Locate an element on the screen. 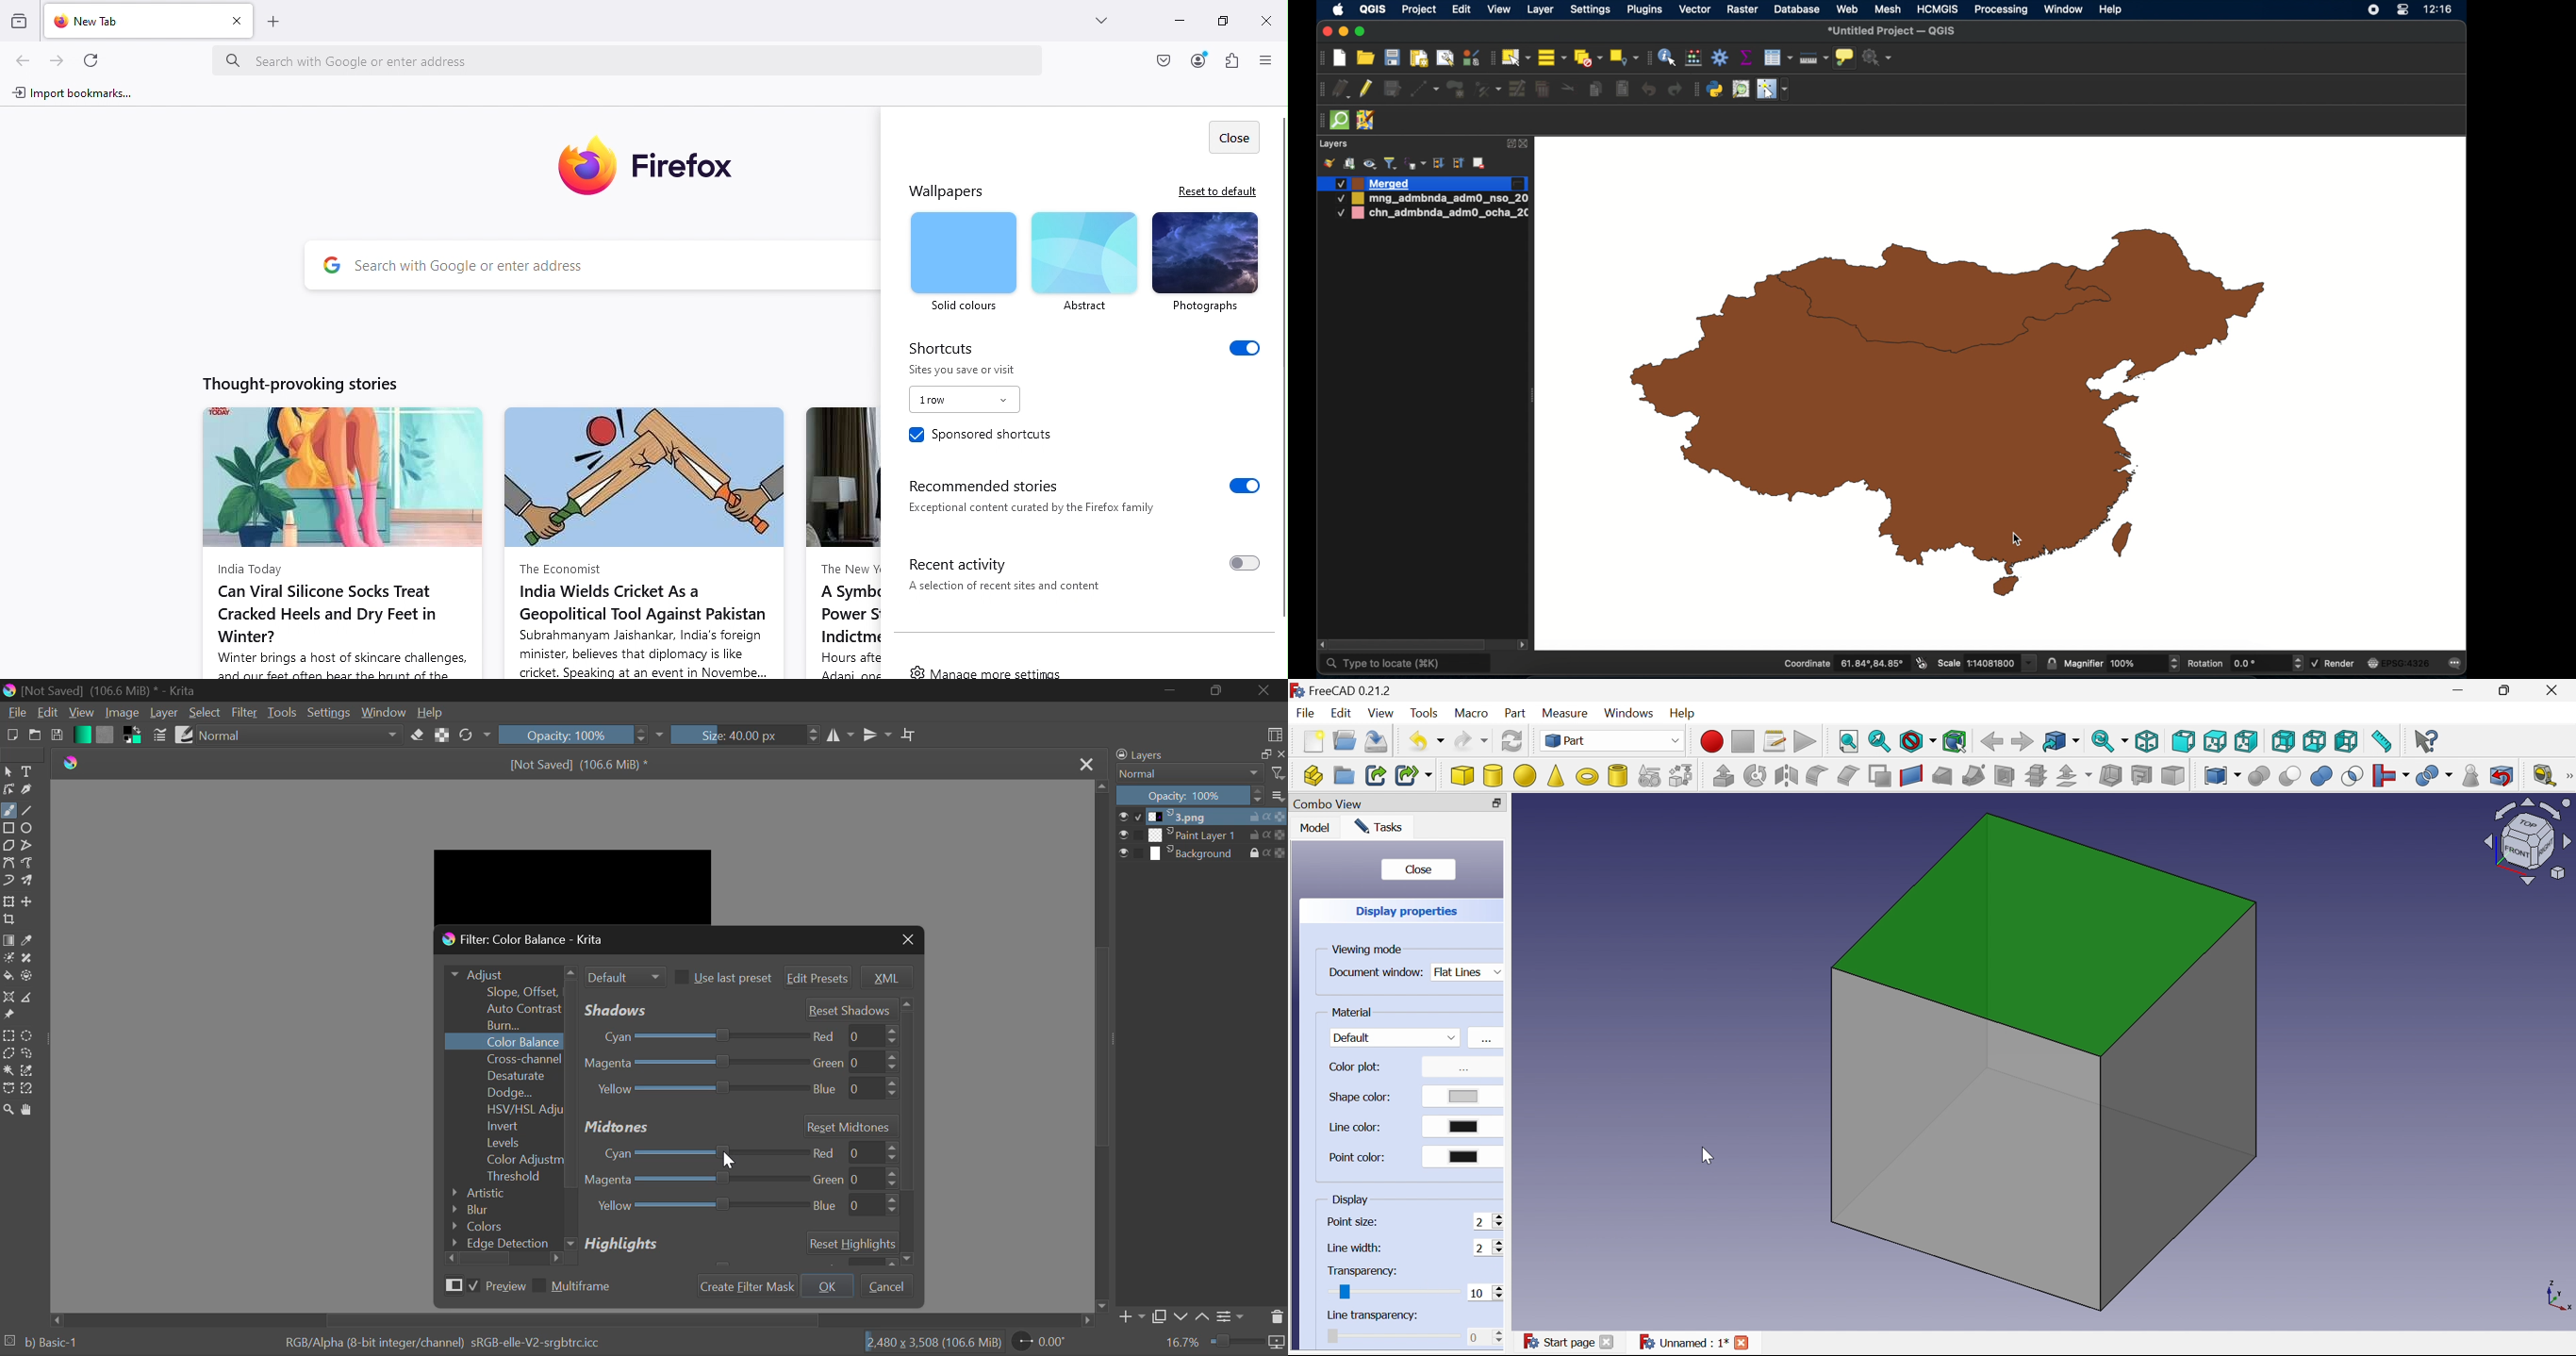 The image size is (2576, 1372). Color per face is located at coordinates (2176, 776).